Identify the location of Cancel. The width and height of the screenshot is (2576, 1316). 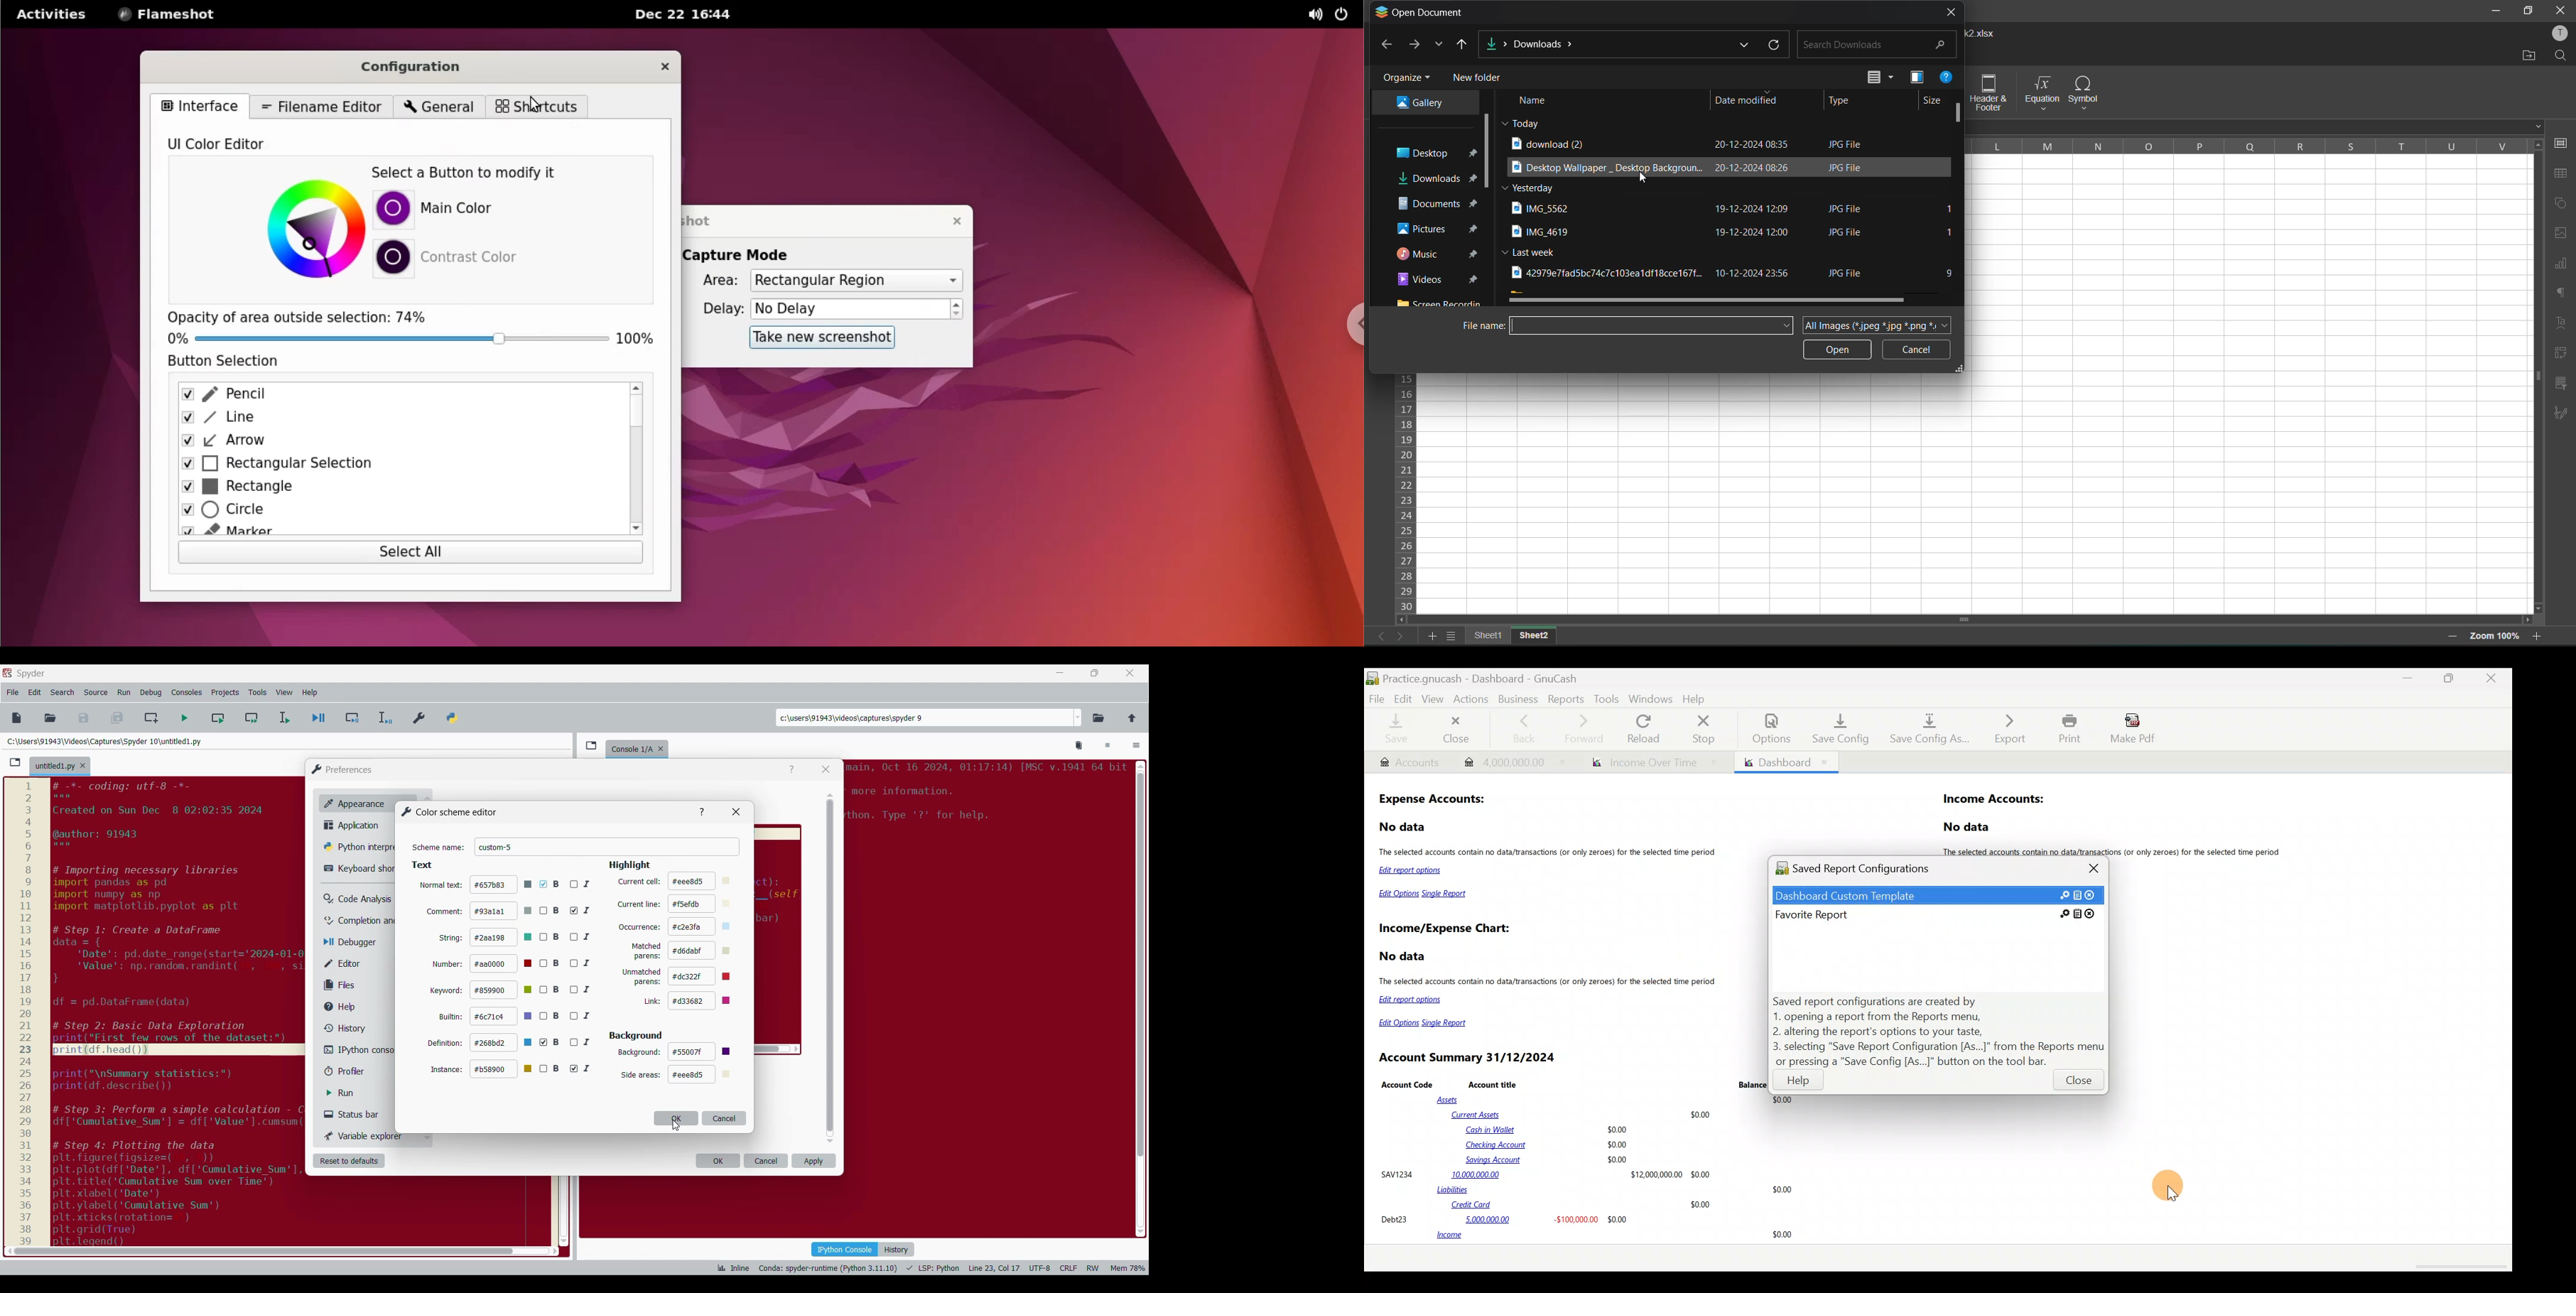
(767, 1161).